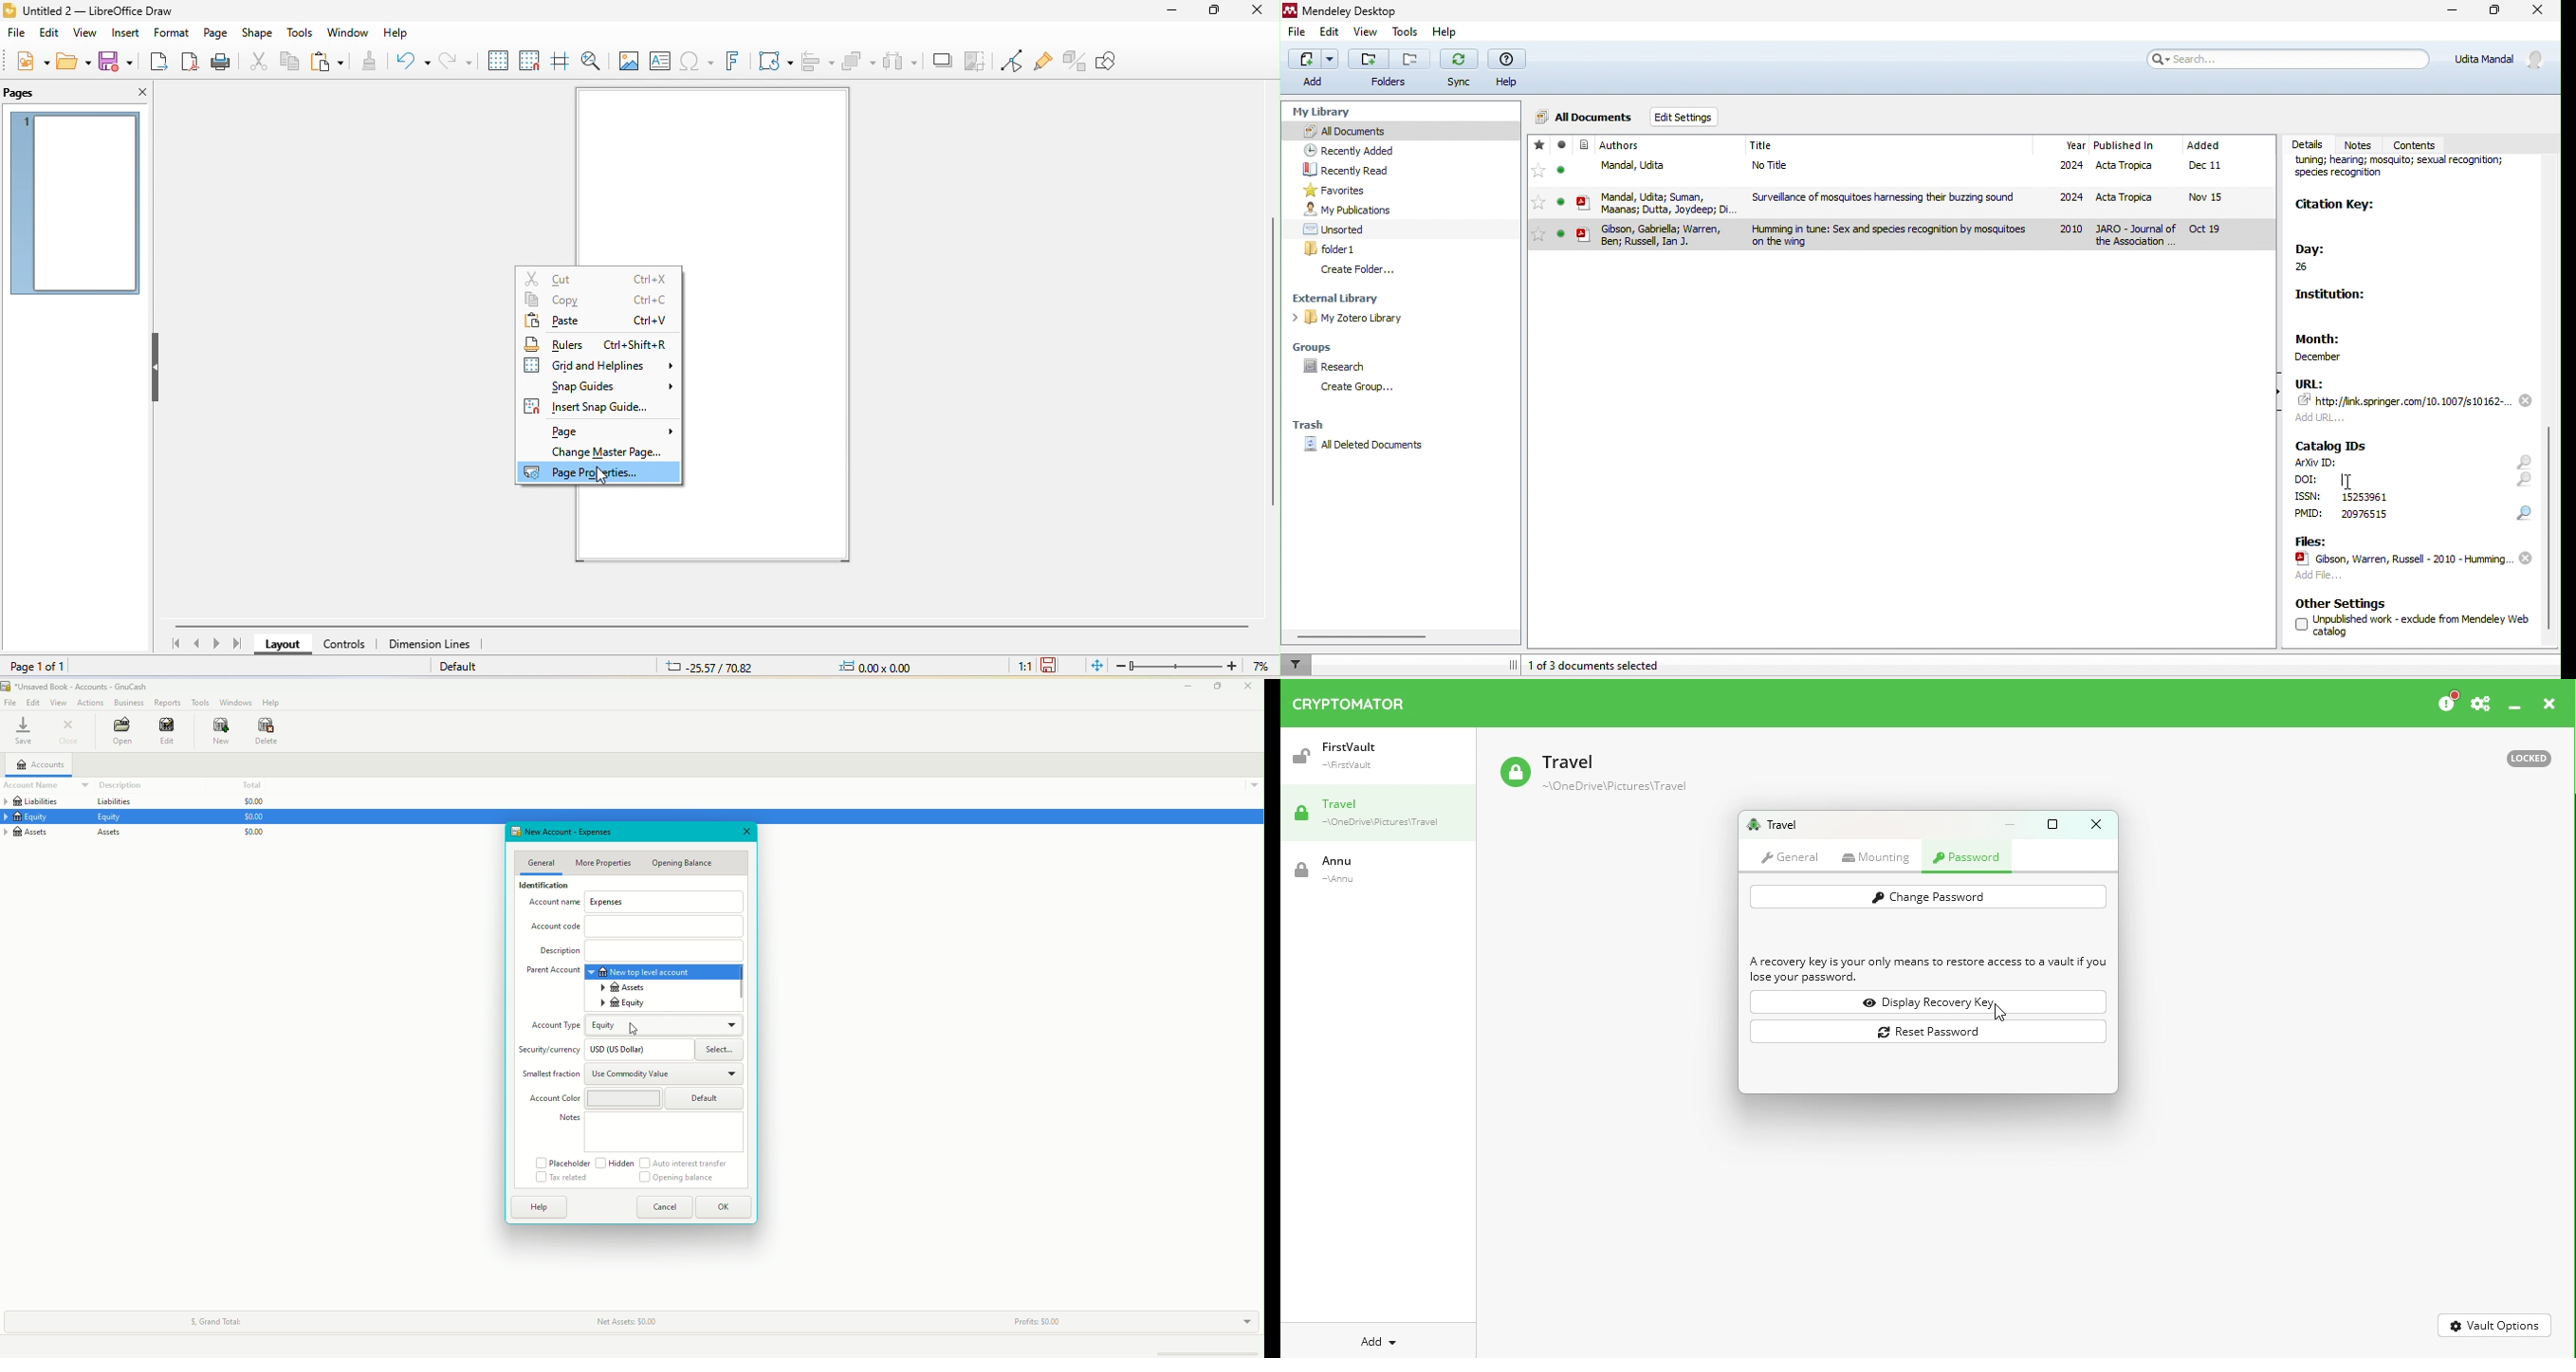 This screenshot has width=2576, height=1372. What do you see at coordinates (1348, 210) in the screenshot?
I see `my publication` at bounding box center [1348, 210].